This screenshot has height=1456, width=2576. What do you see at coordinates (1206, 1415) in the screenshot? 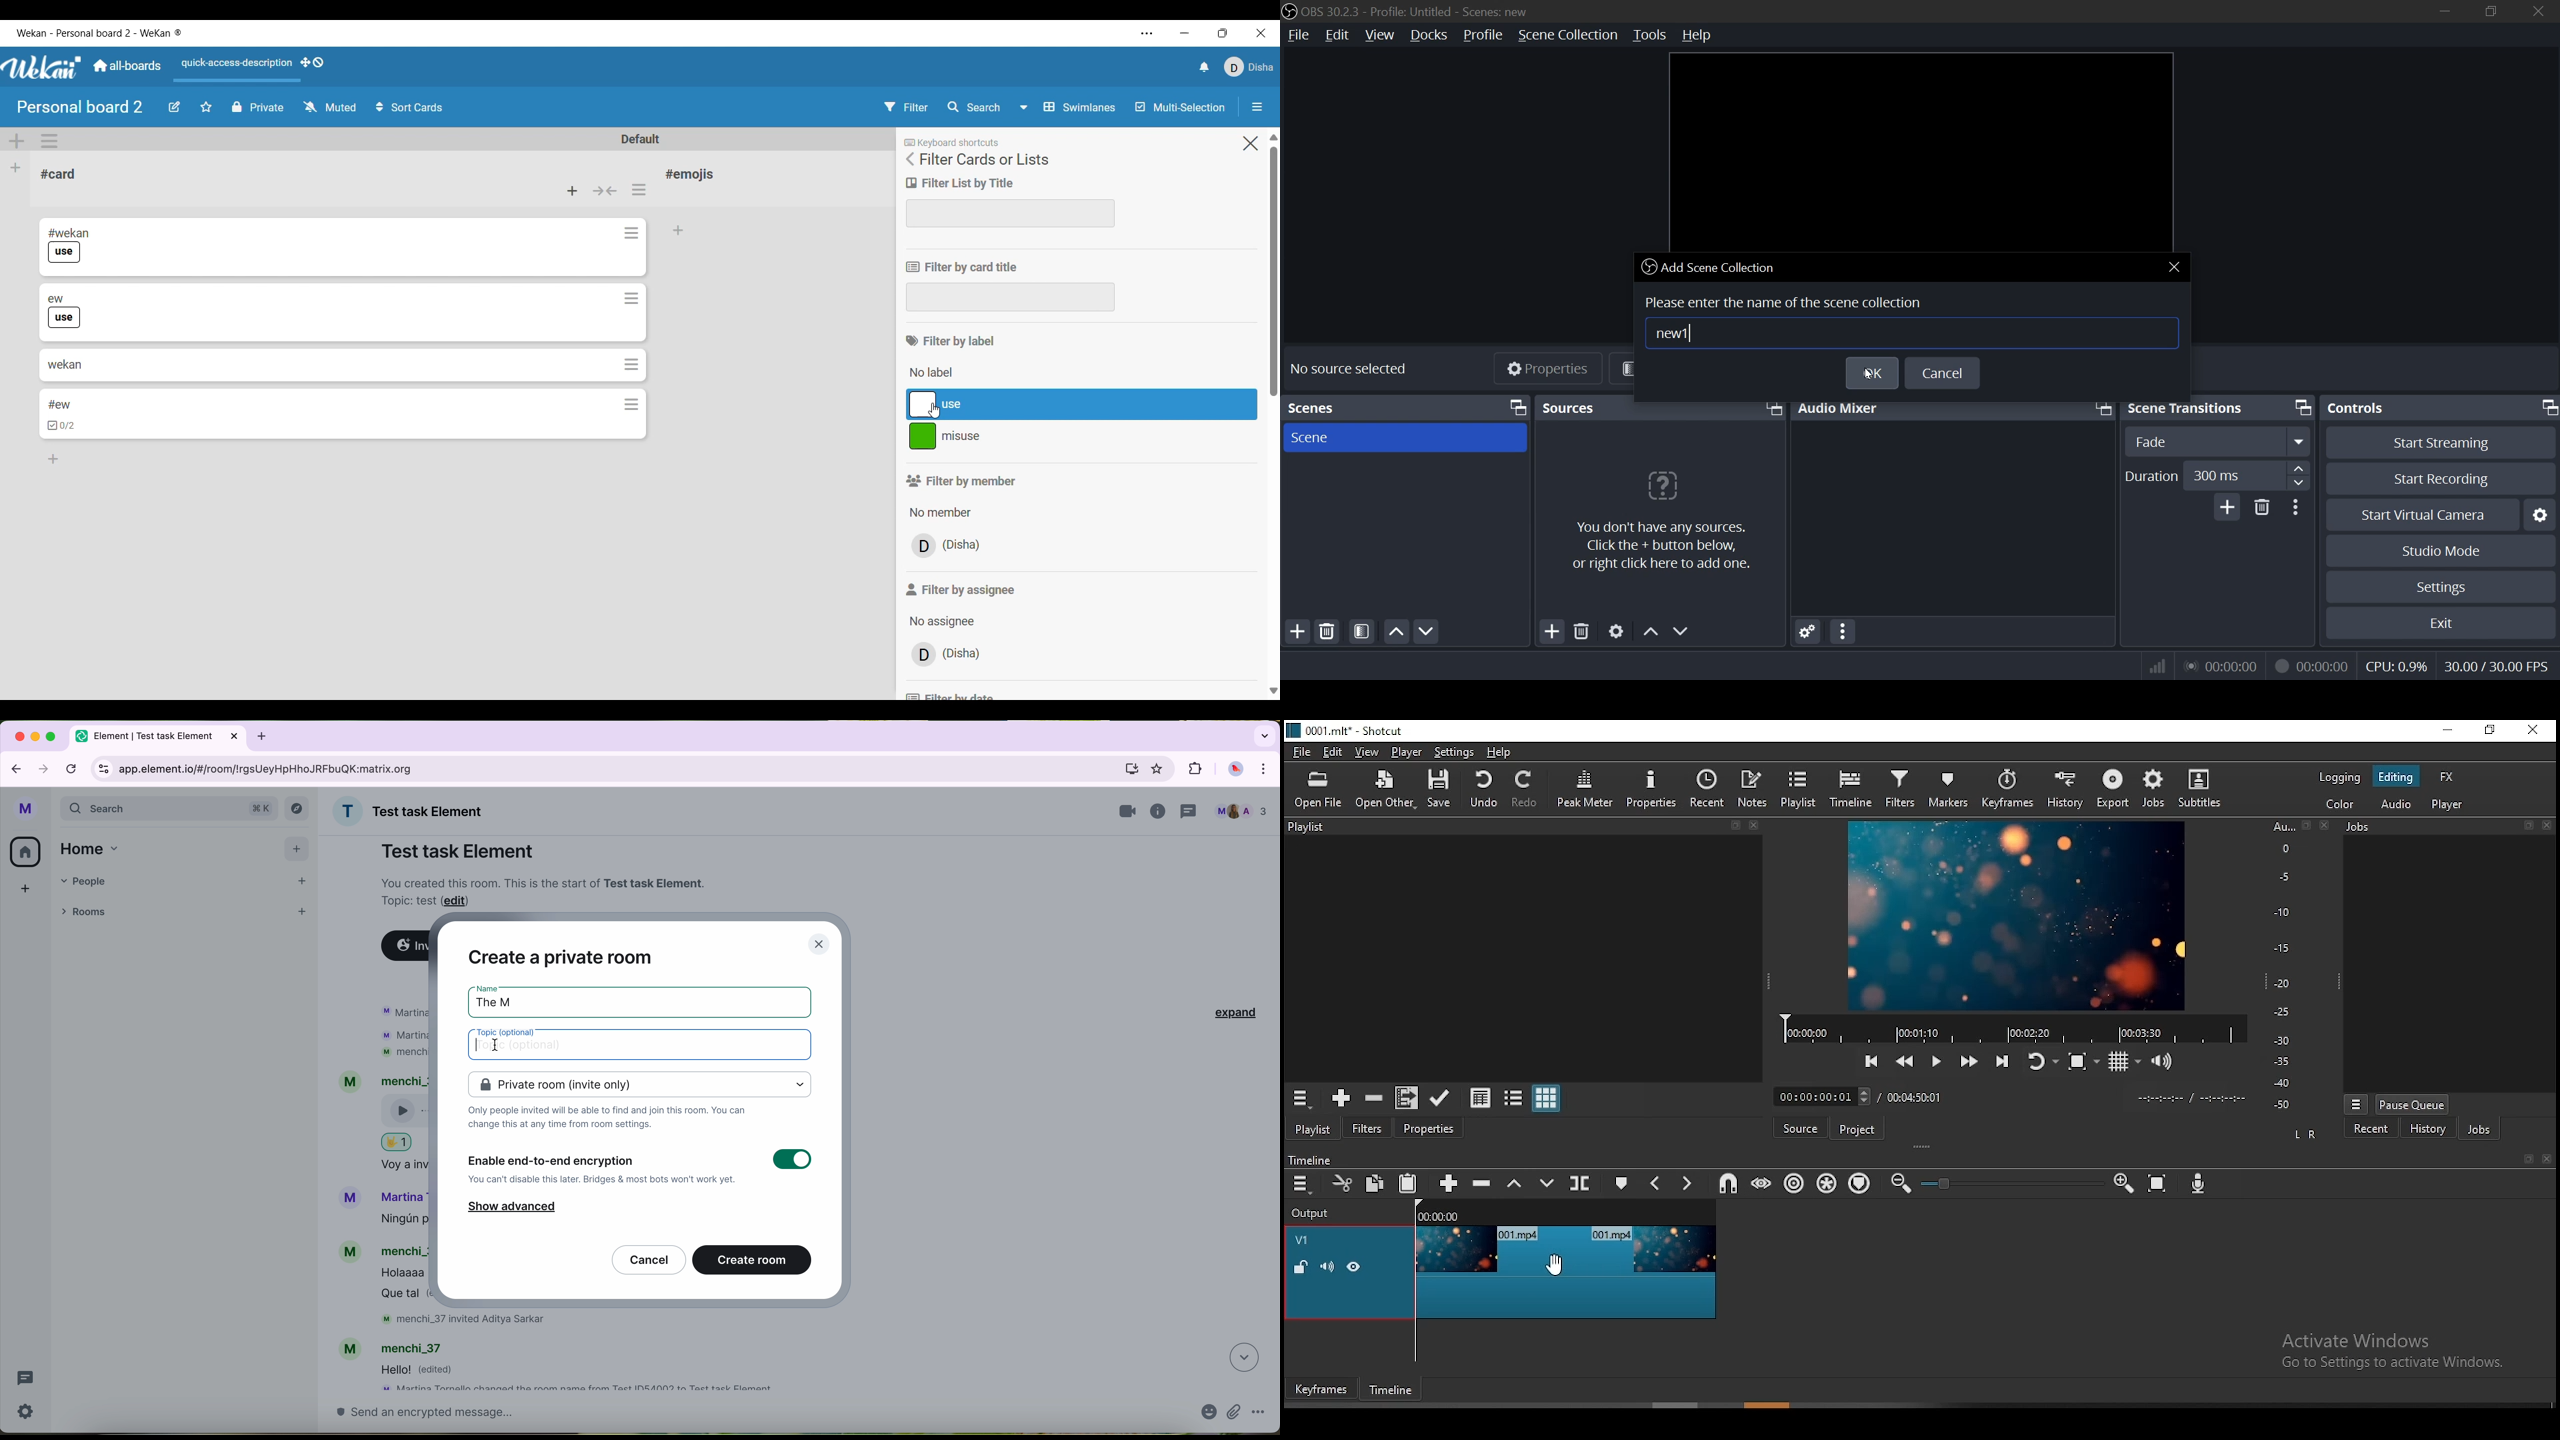
I see `emojis` at bounding box center [1206, 1415].